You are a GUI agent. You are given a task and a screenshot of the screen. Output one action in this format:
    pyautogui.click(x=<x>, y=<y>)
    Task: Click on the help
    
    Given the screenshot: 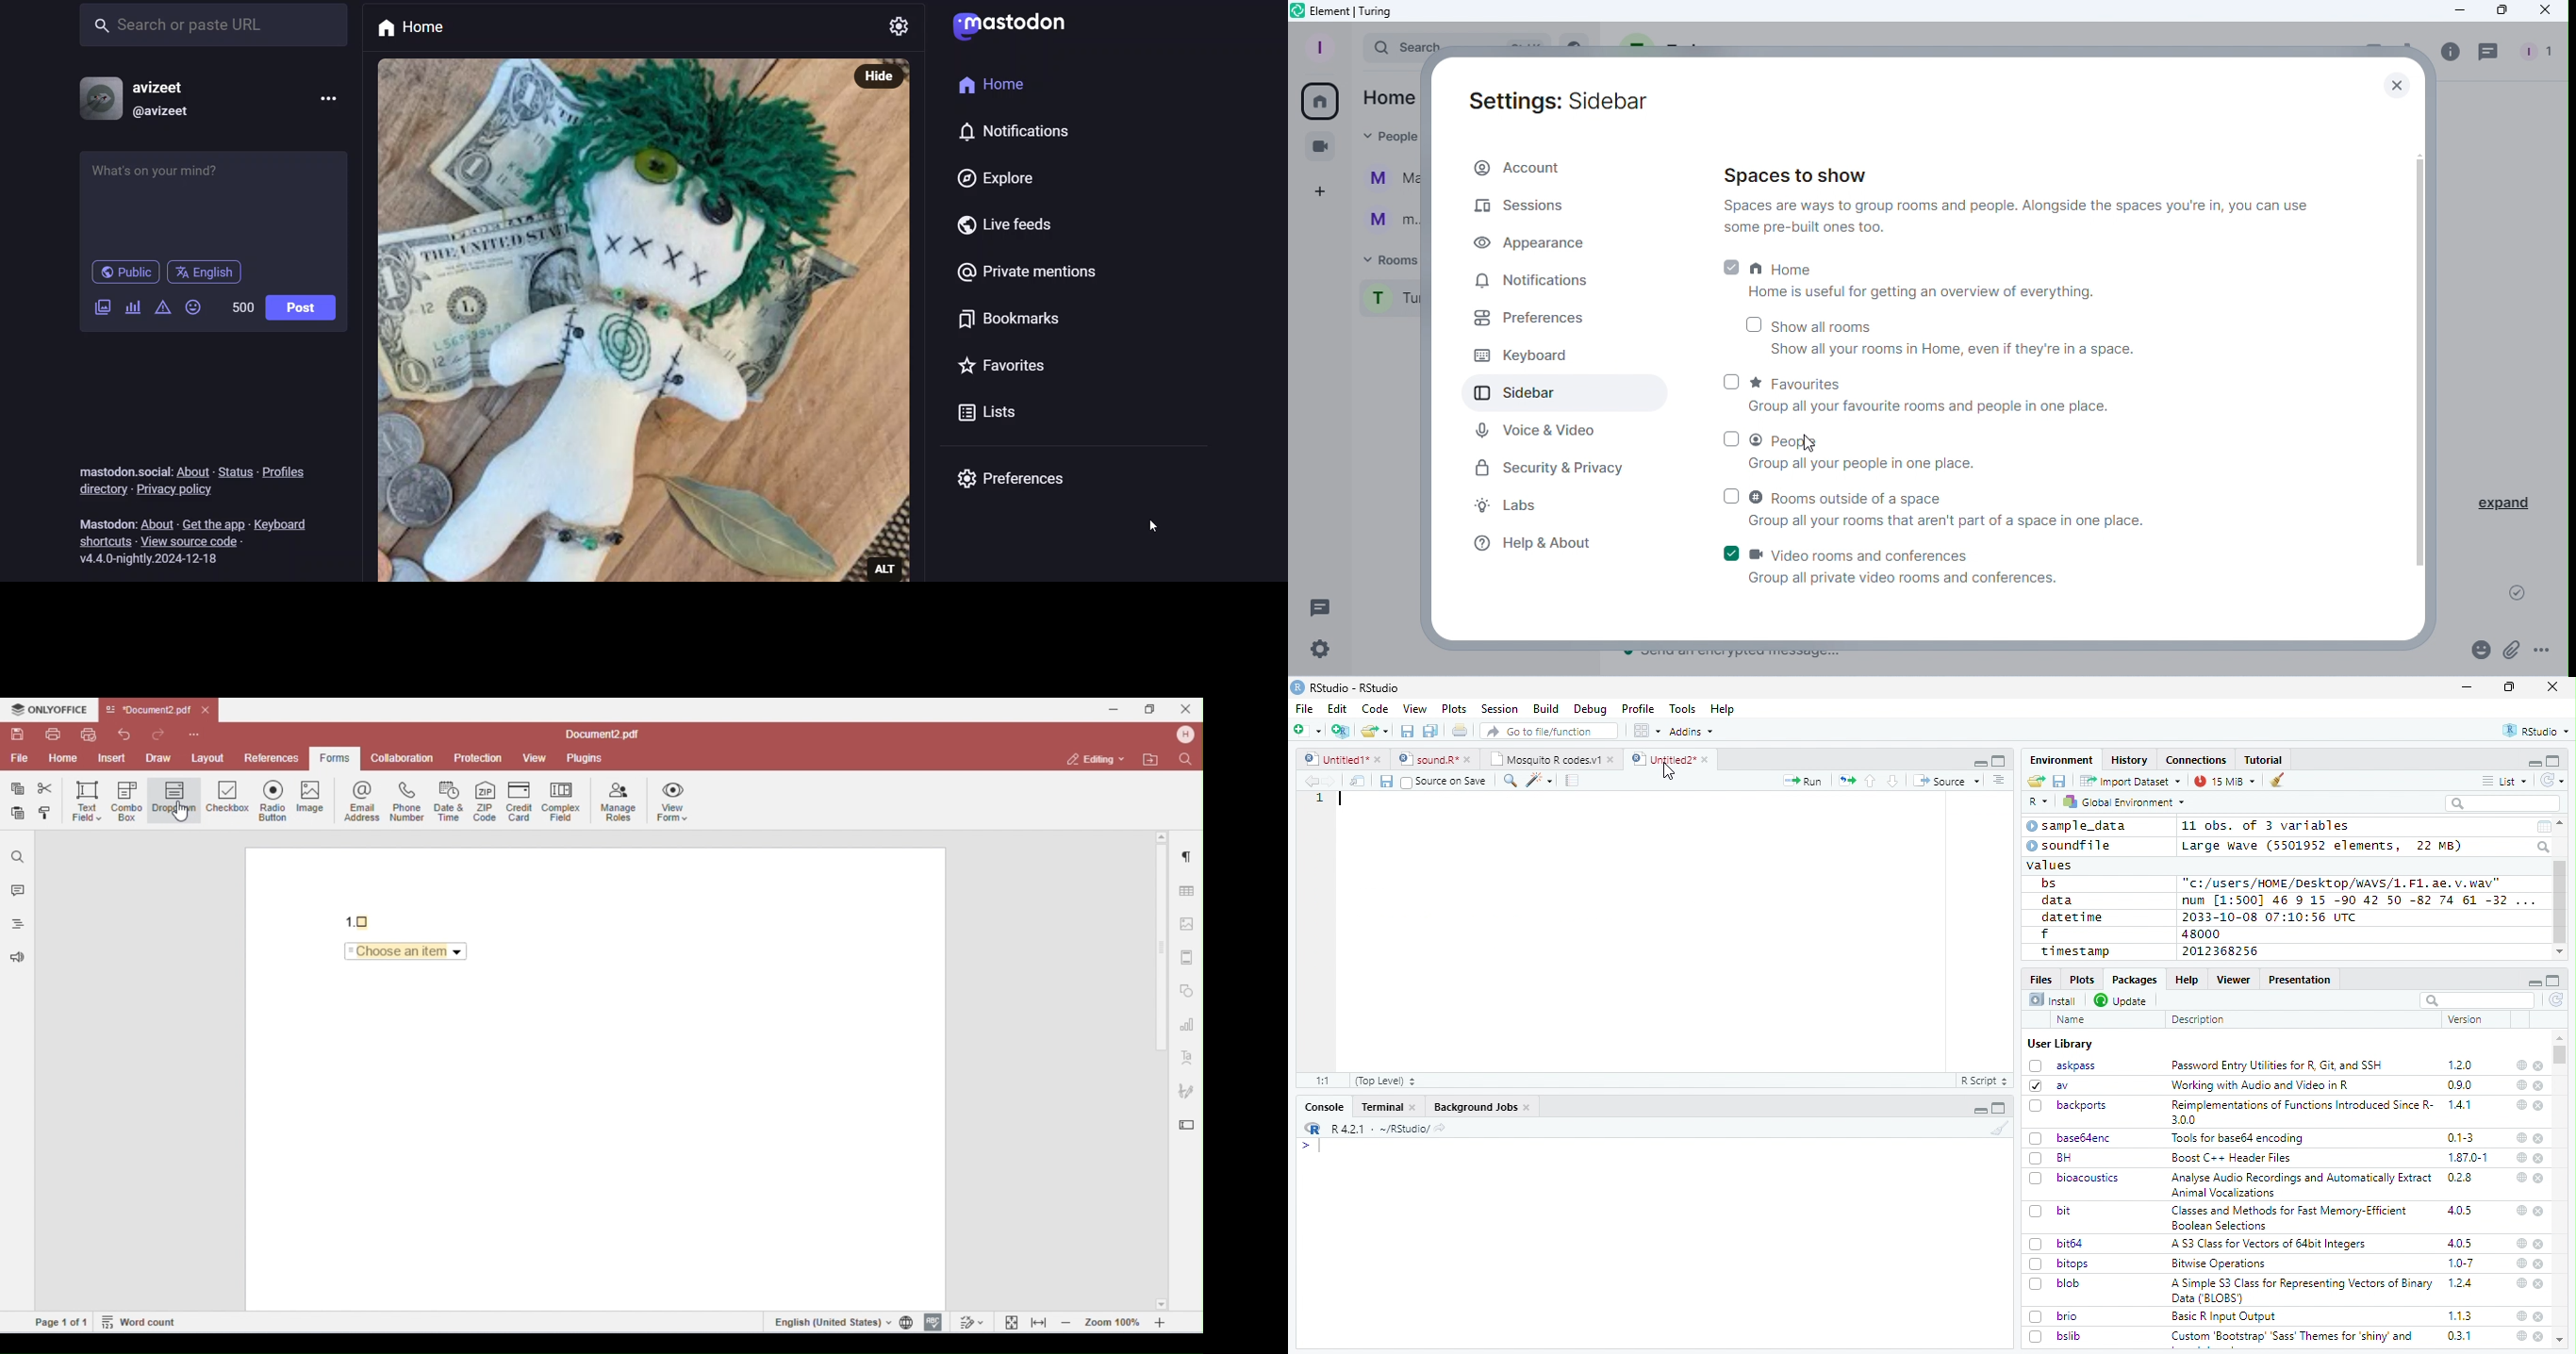 What is the action you would take?
    pyautogui.click(x=2520, y=1065)
    